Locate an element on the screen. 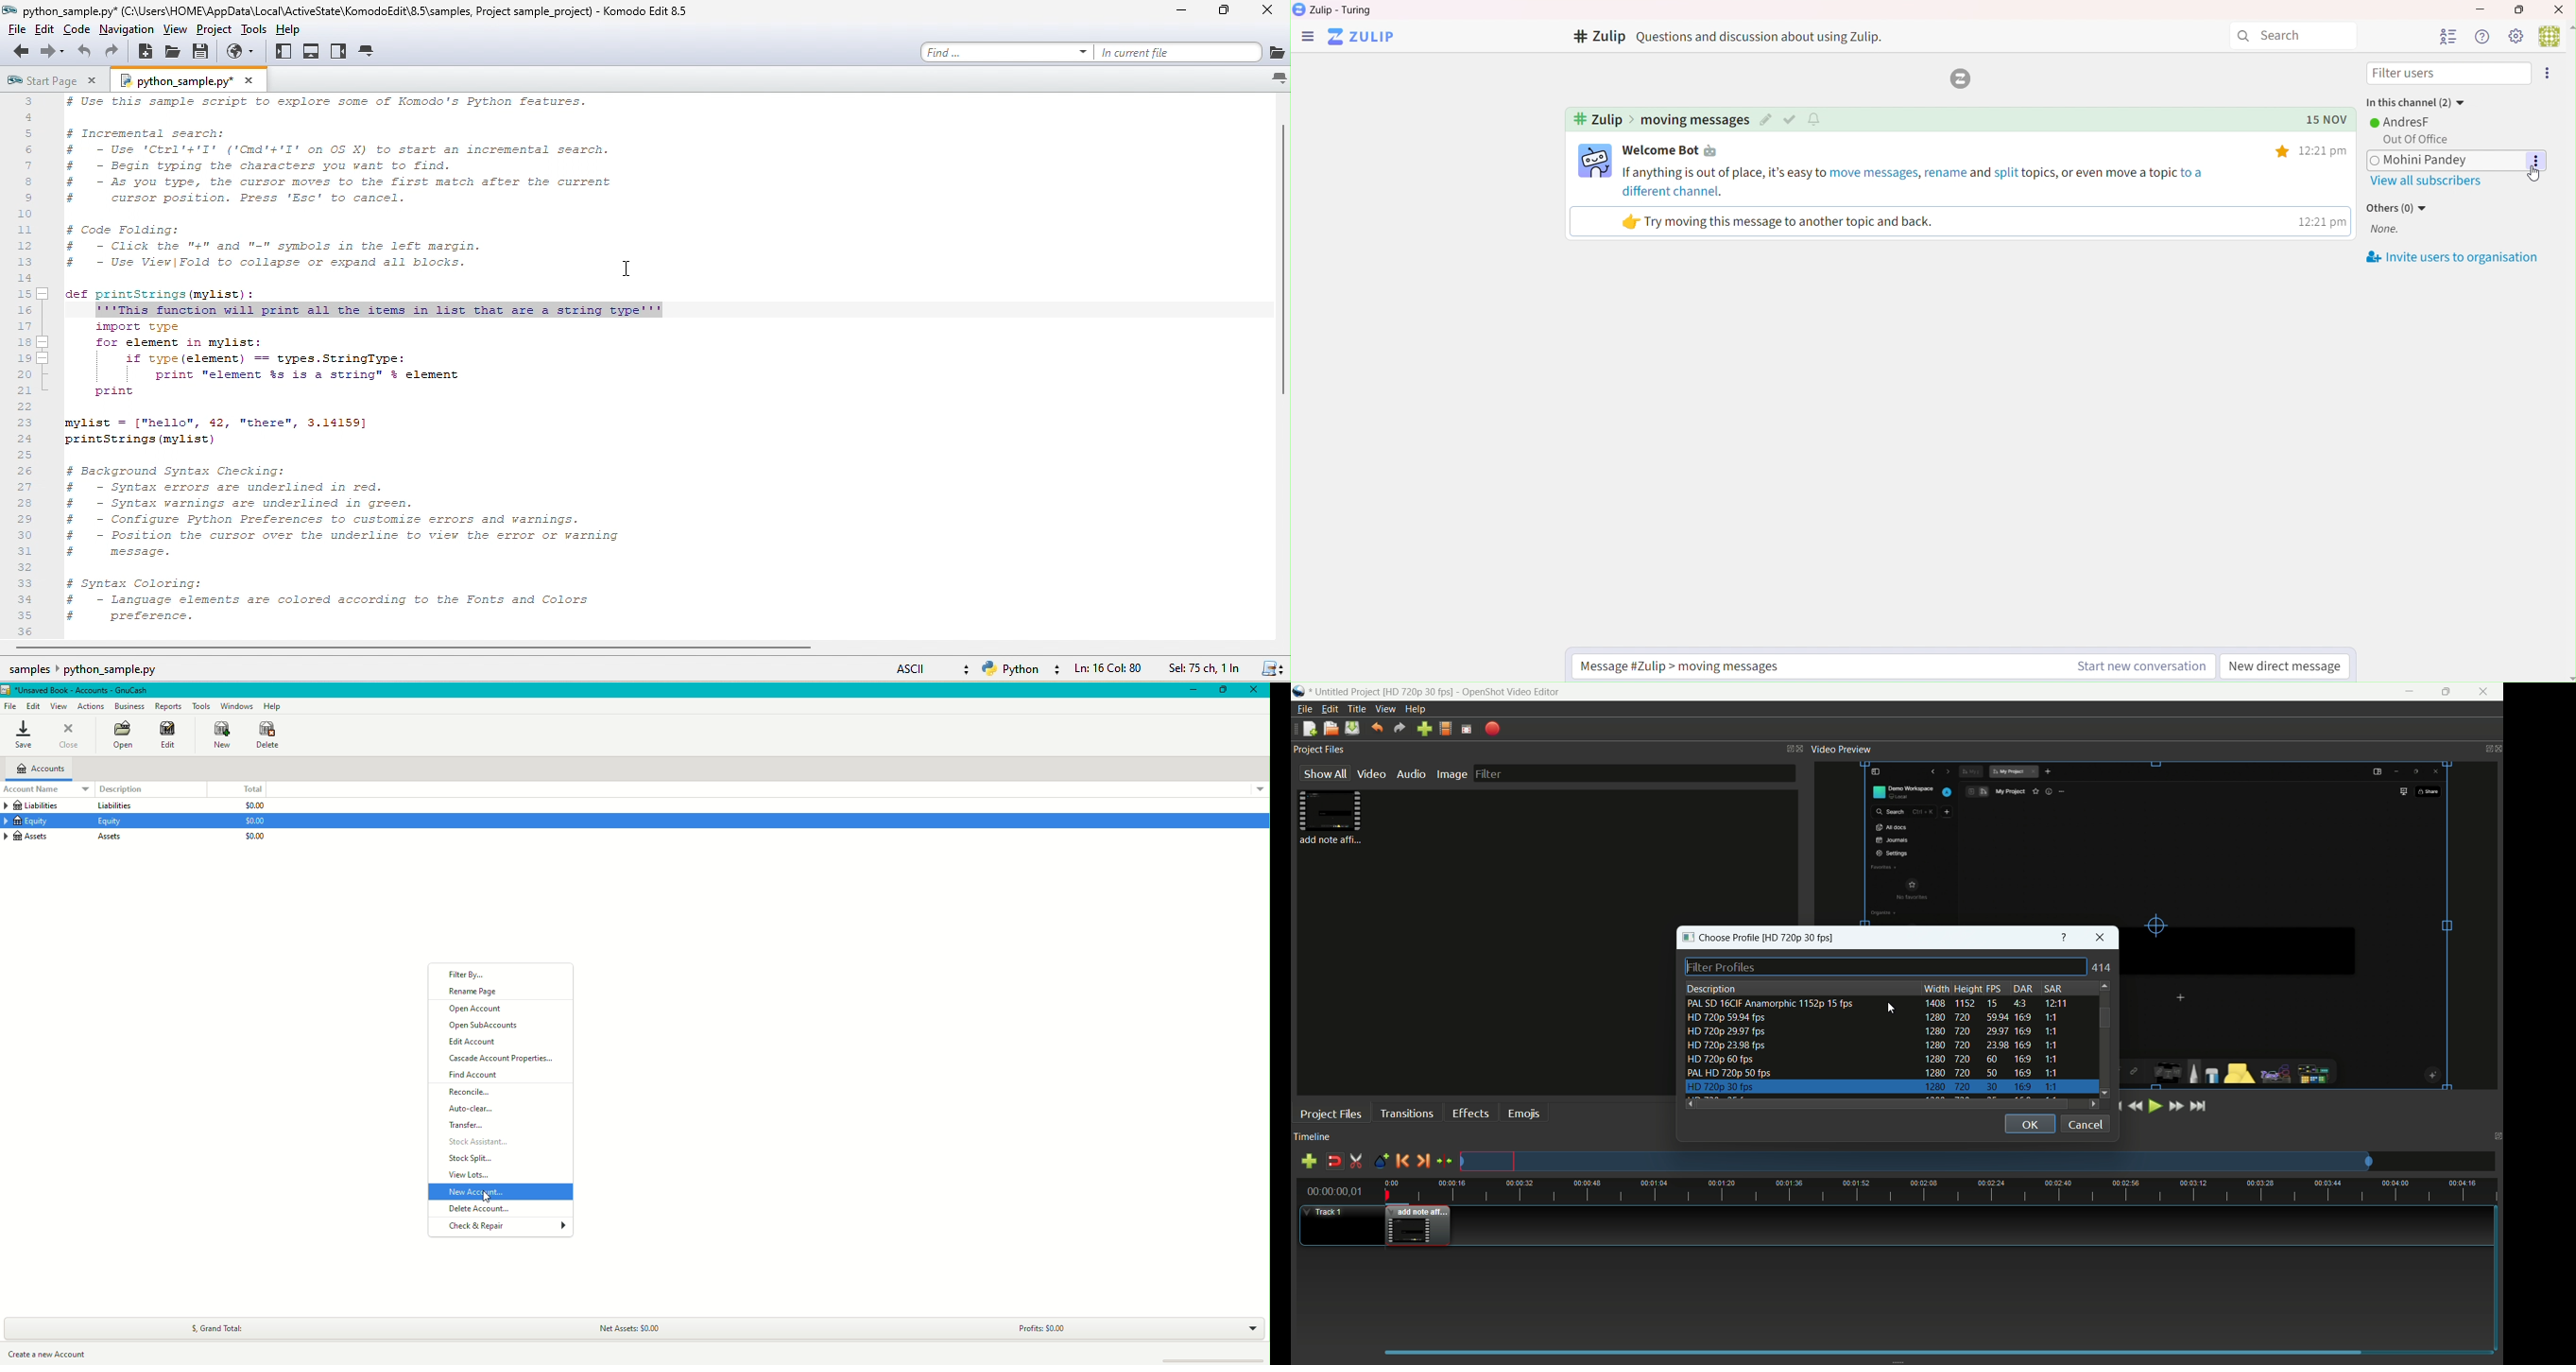  Zulip - Turing is located at coordinates (1345, 10).